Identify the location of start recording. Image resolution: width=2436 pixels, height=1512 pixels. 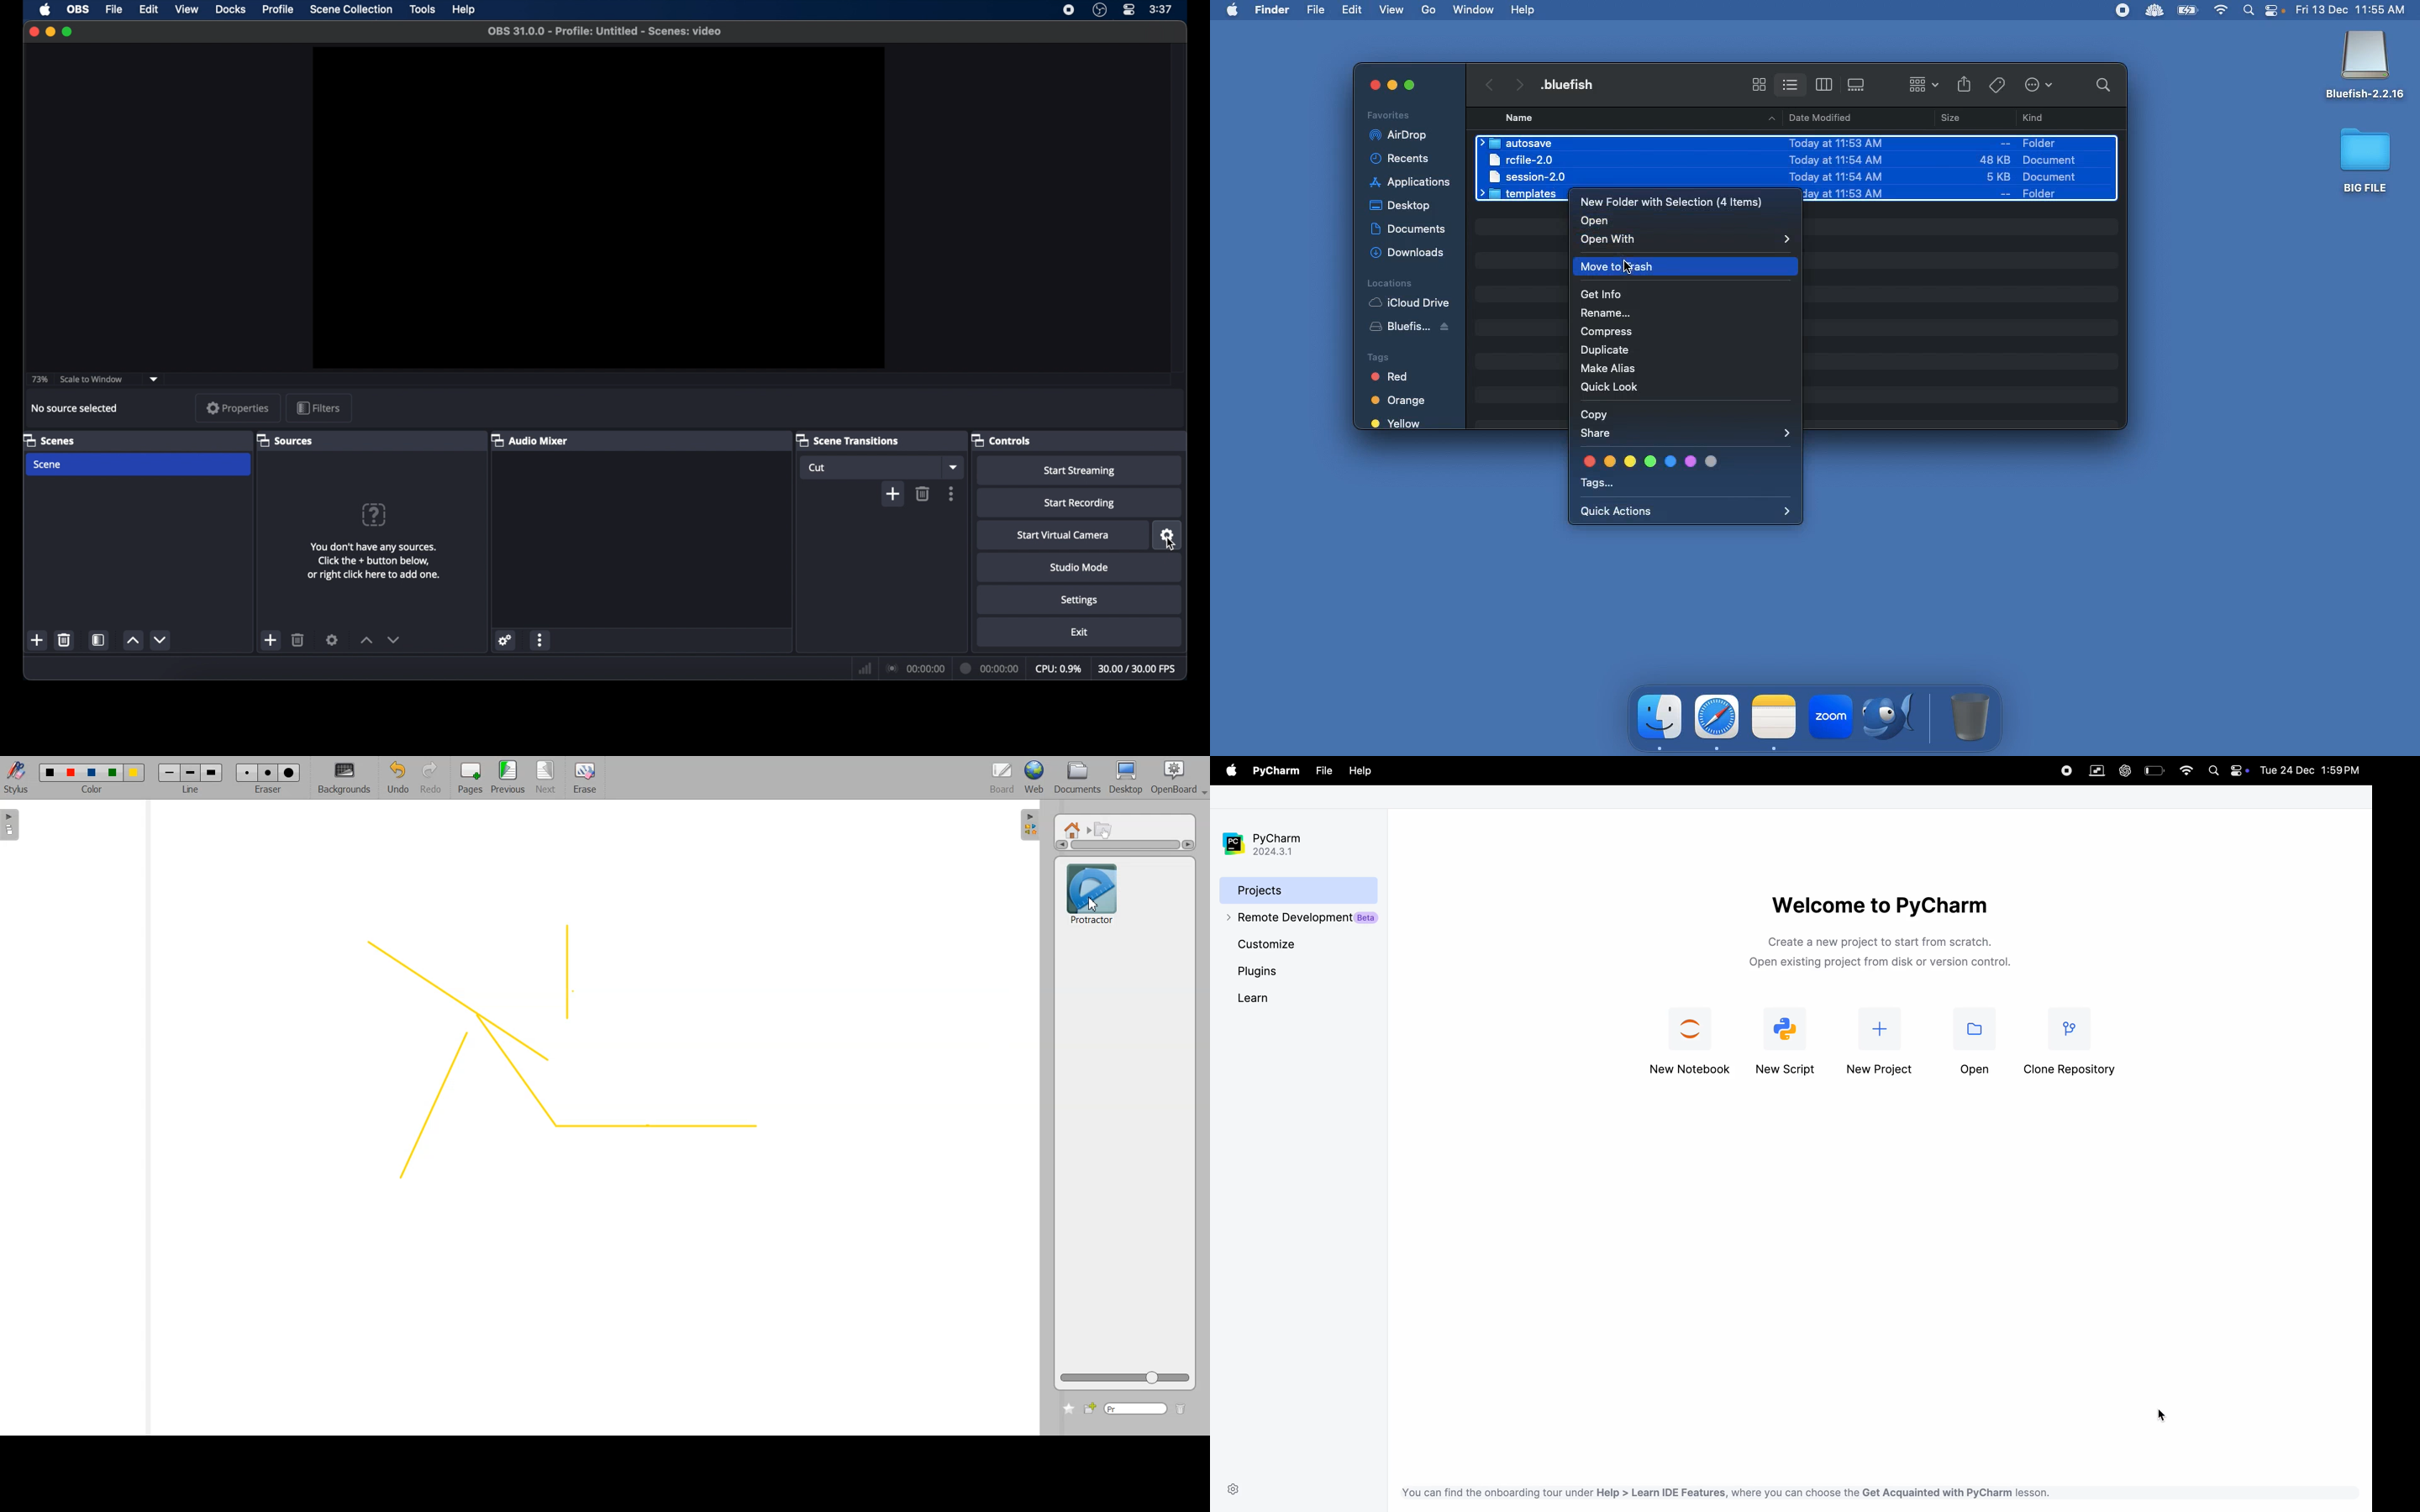
(1079, 503).